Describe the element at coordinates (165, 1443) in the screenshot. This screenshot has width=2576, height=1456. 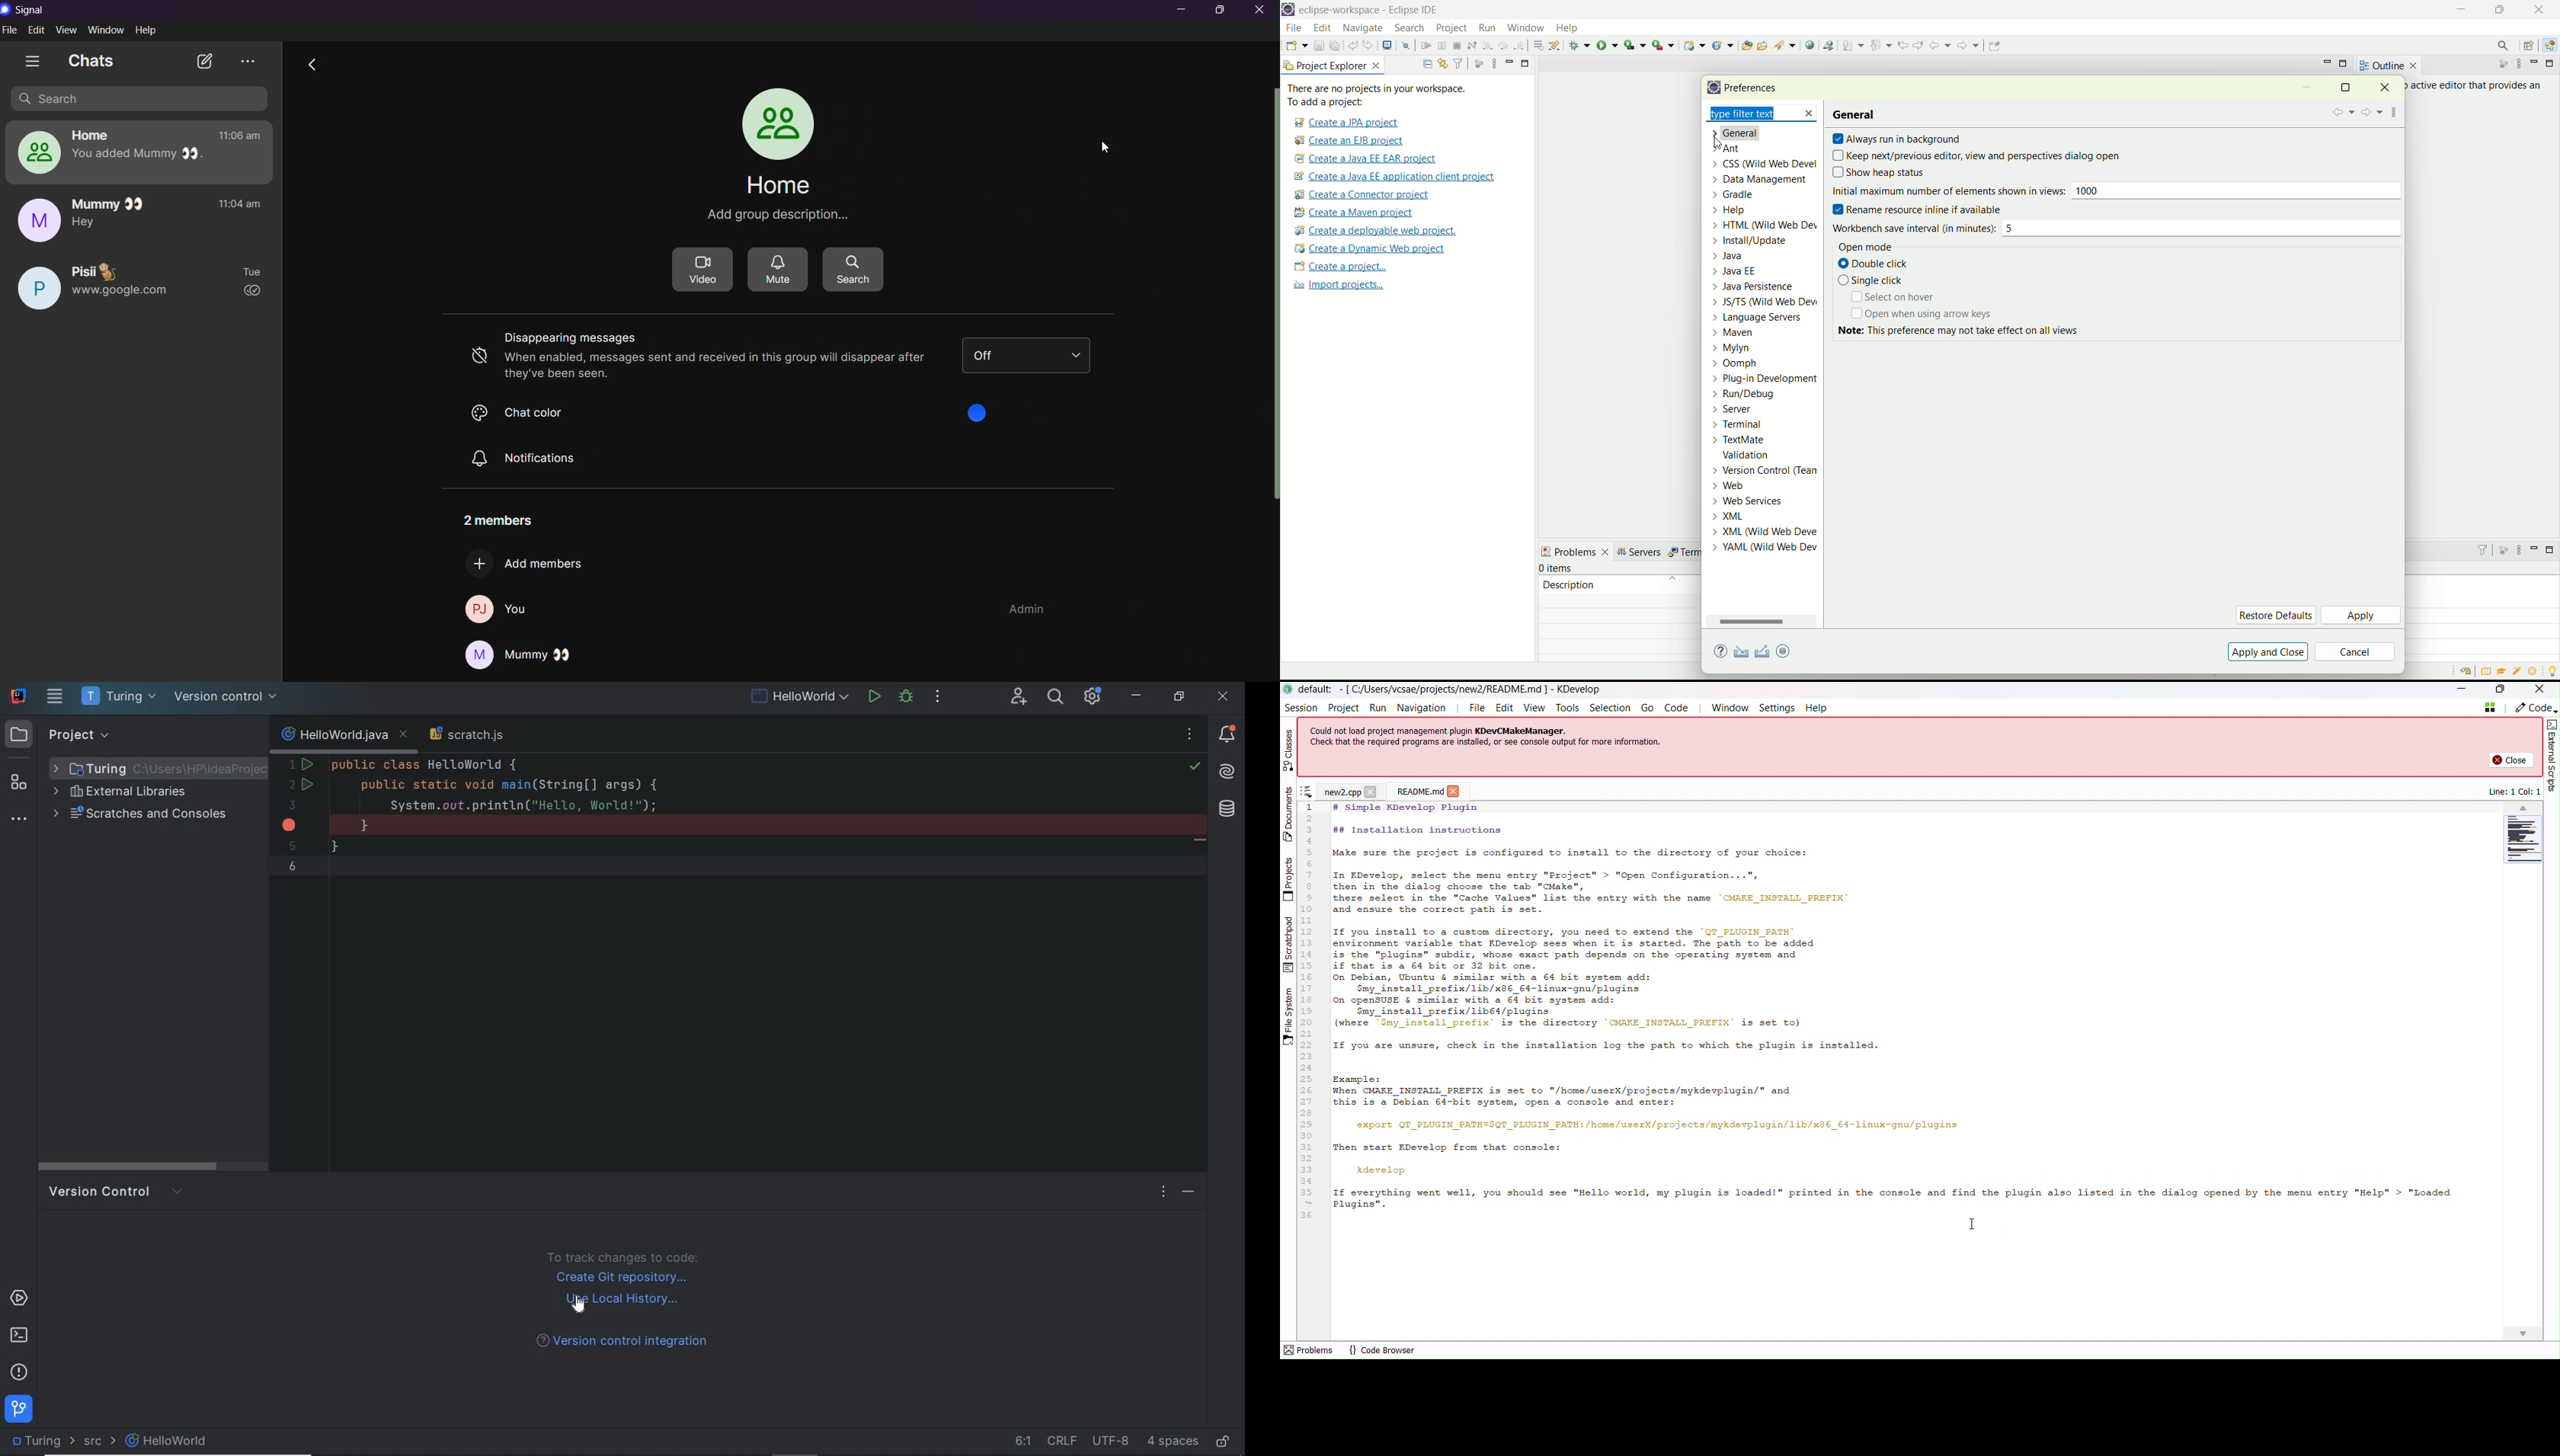
I see `file name` at that location.